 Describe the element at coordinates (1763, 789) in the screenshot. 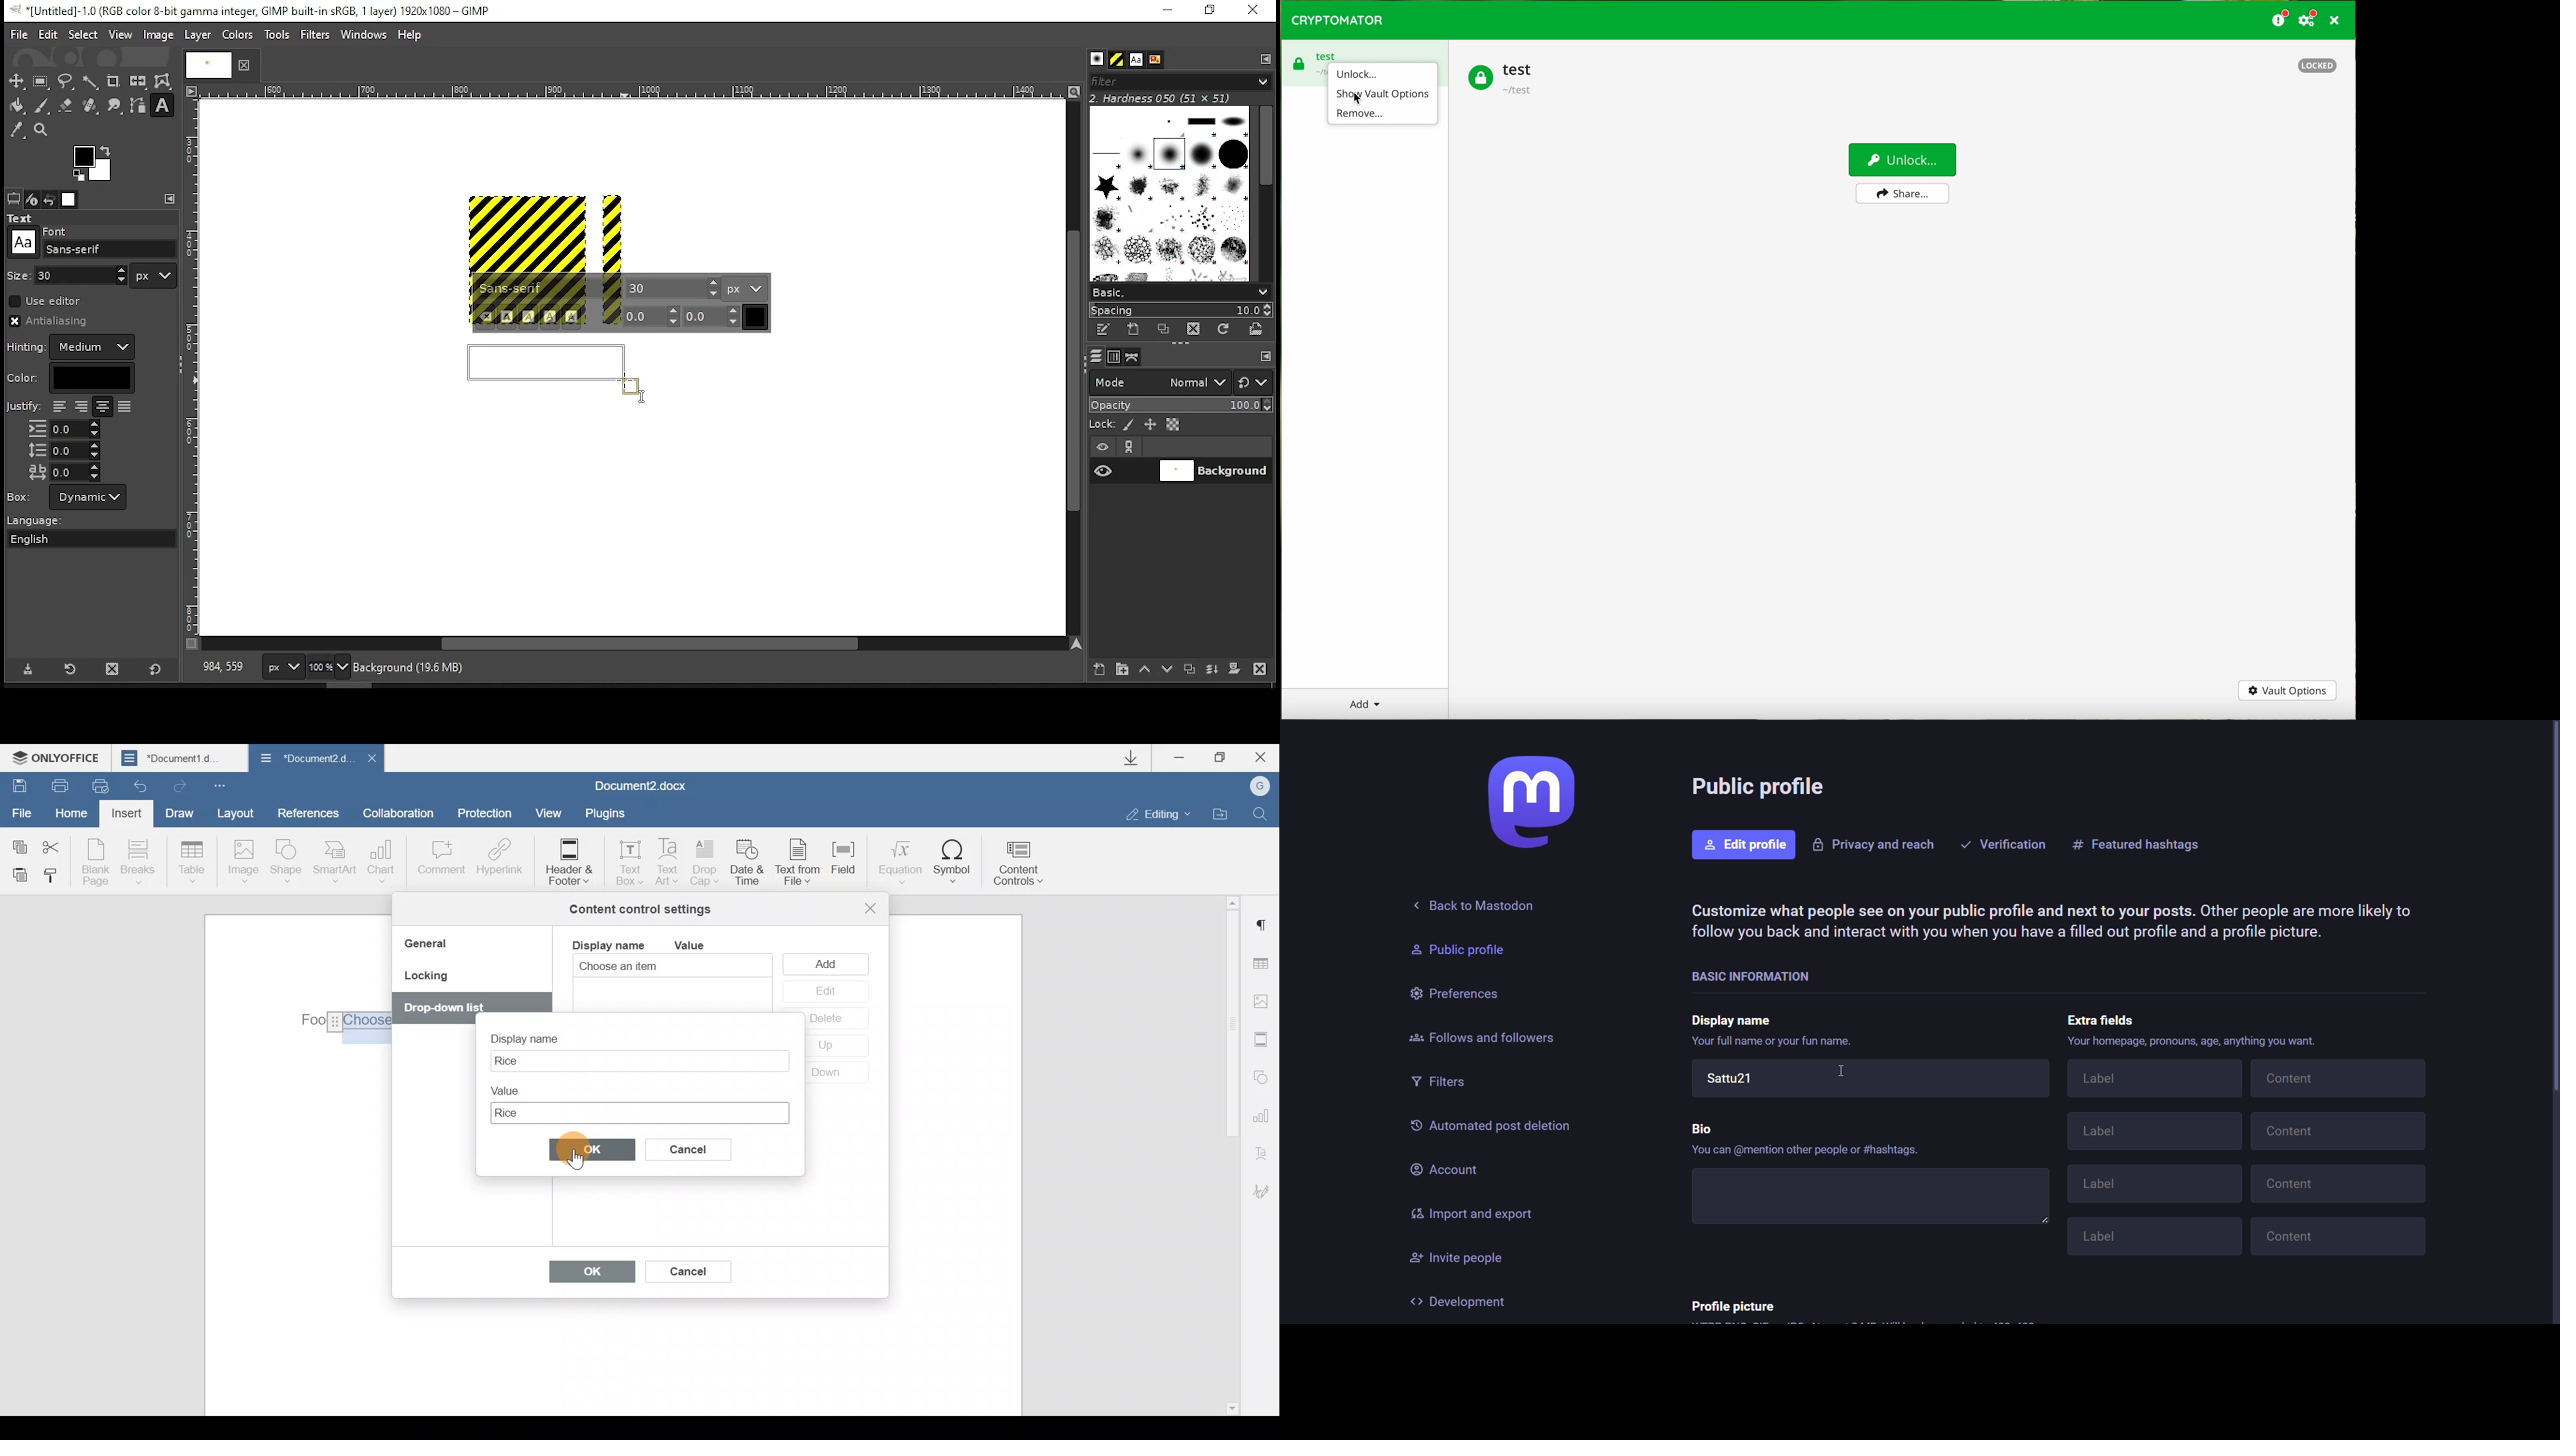

I see `public profile` at that location.